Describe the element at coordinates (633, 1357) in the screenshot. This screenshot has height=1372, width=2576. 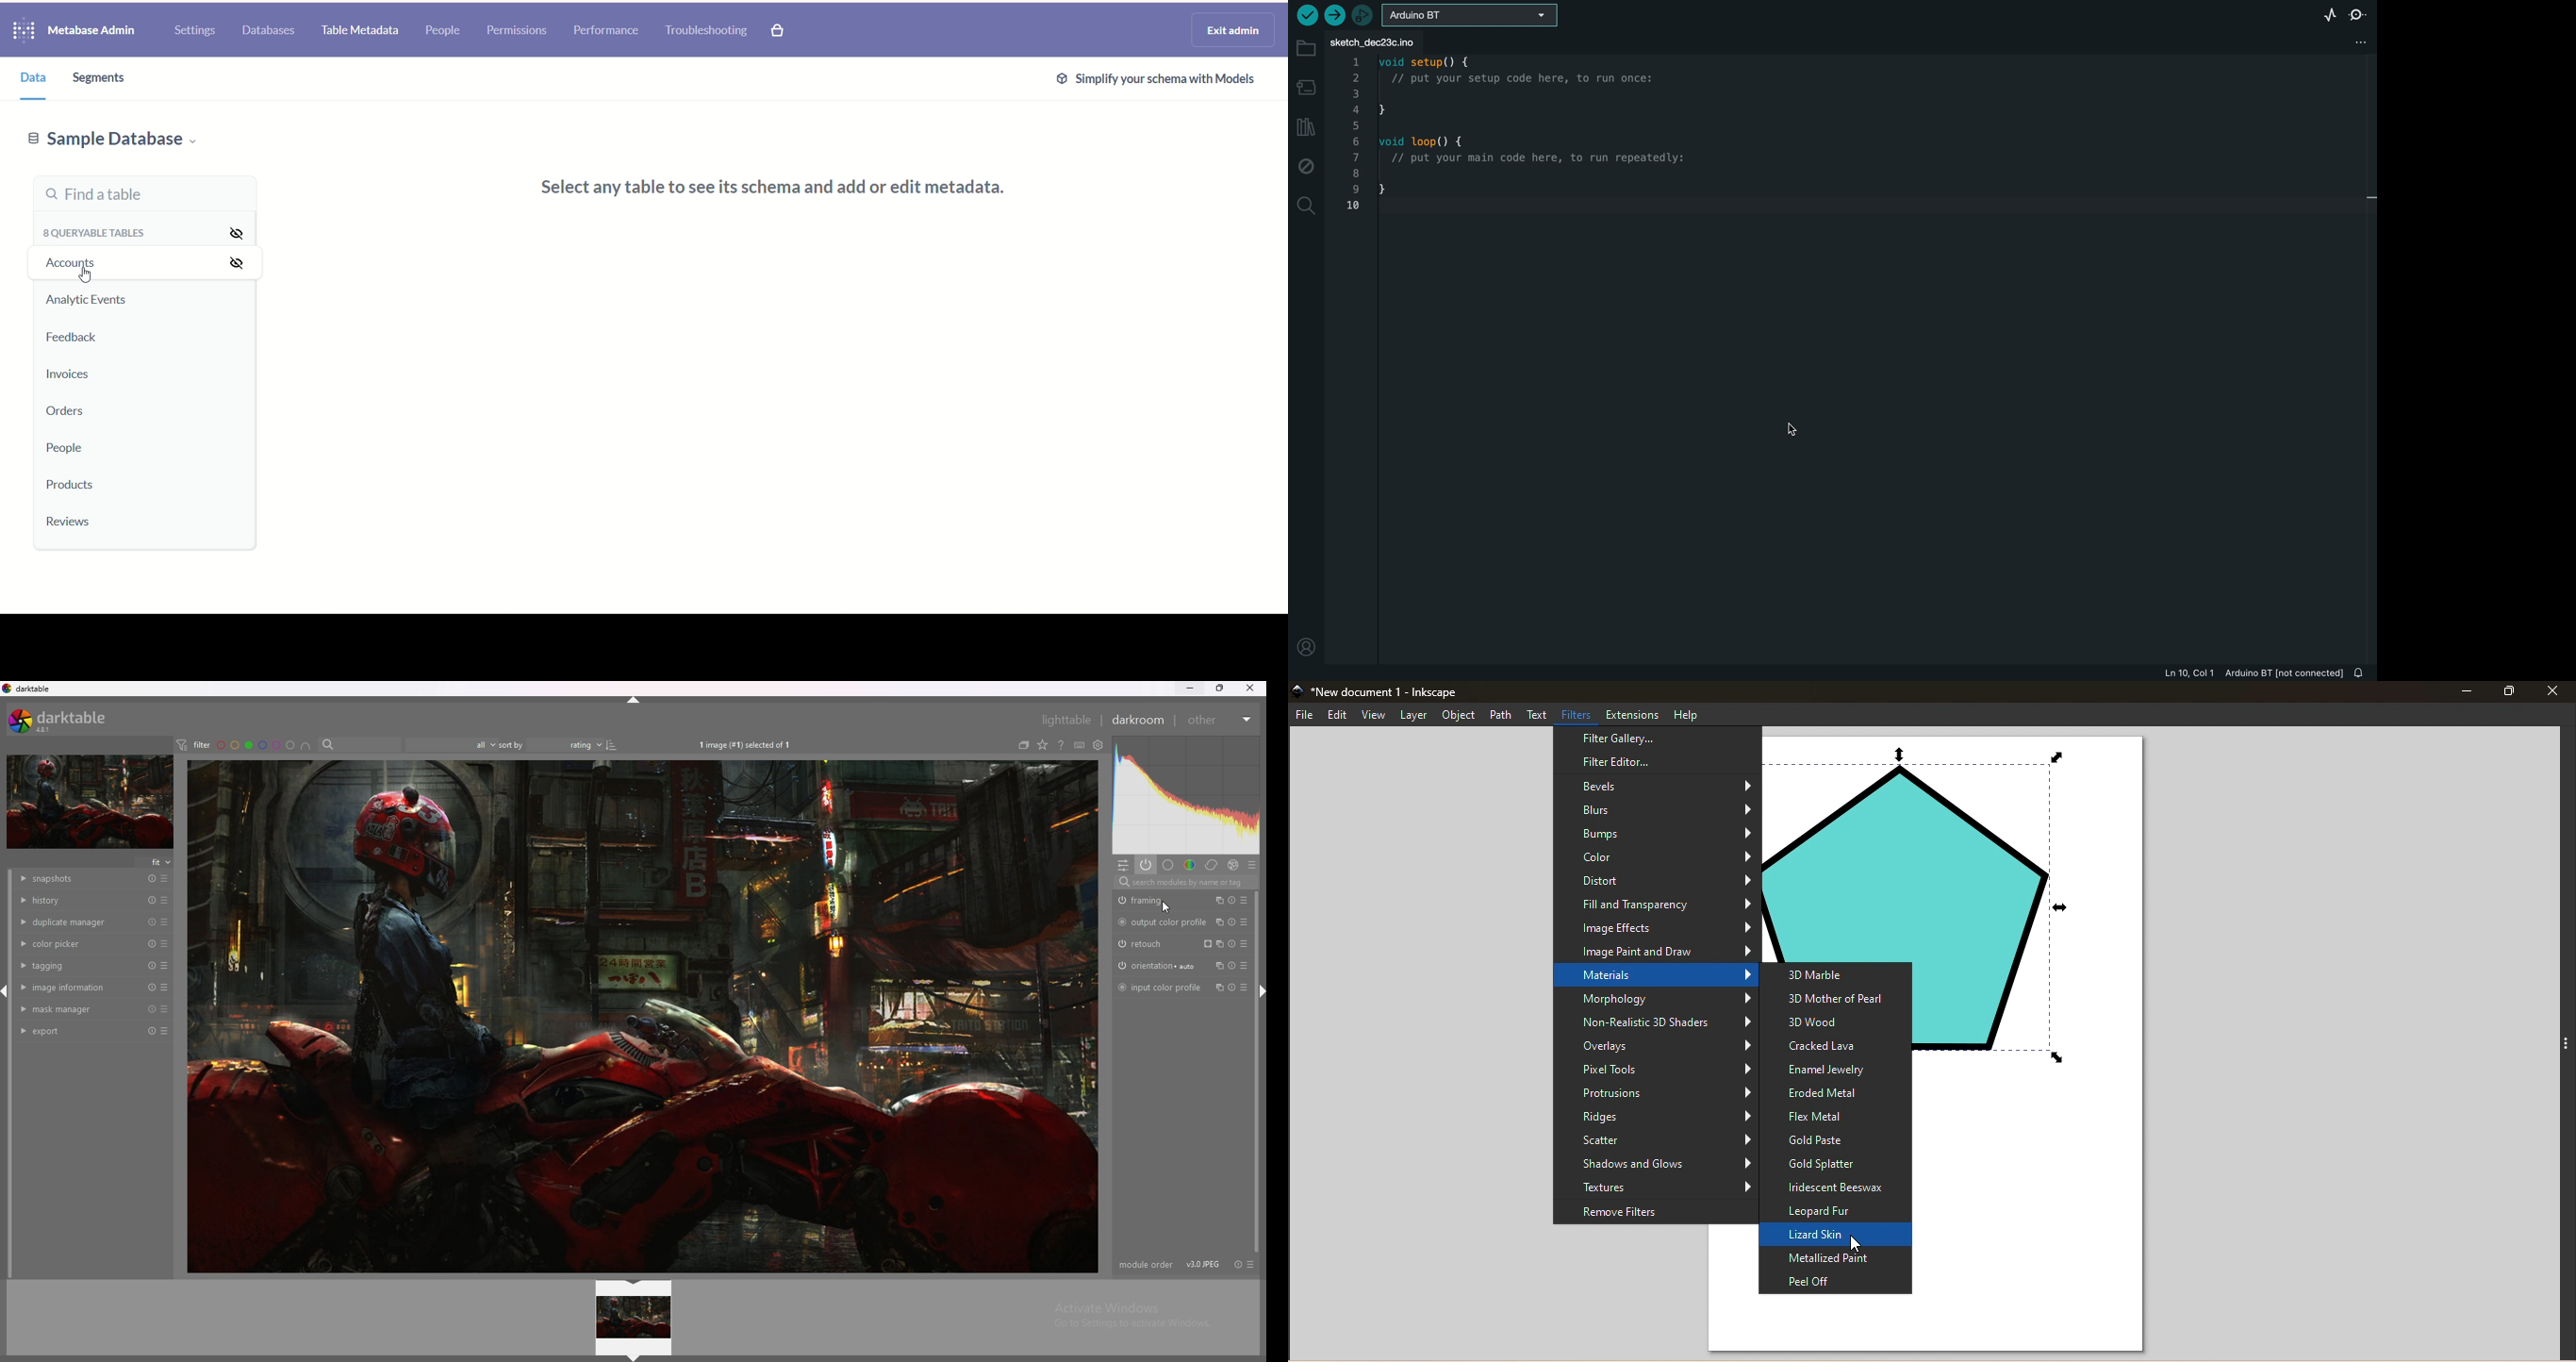
I see `hide panel` at that location.